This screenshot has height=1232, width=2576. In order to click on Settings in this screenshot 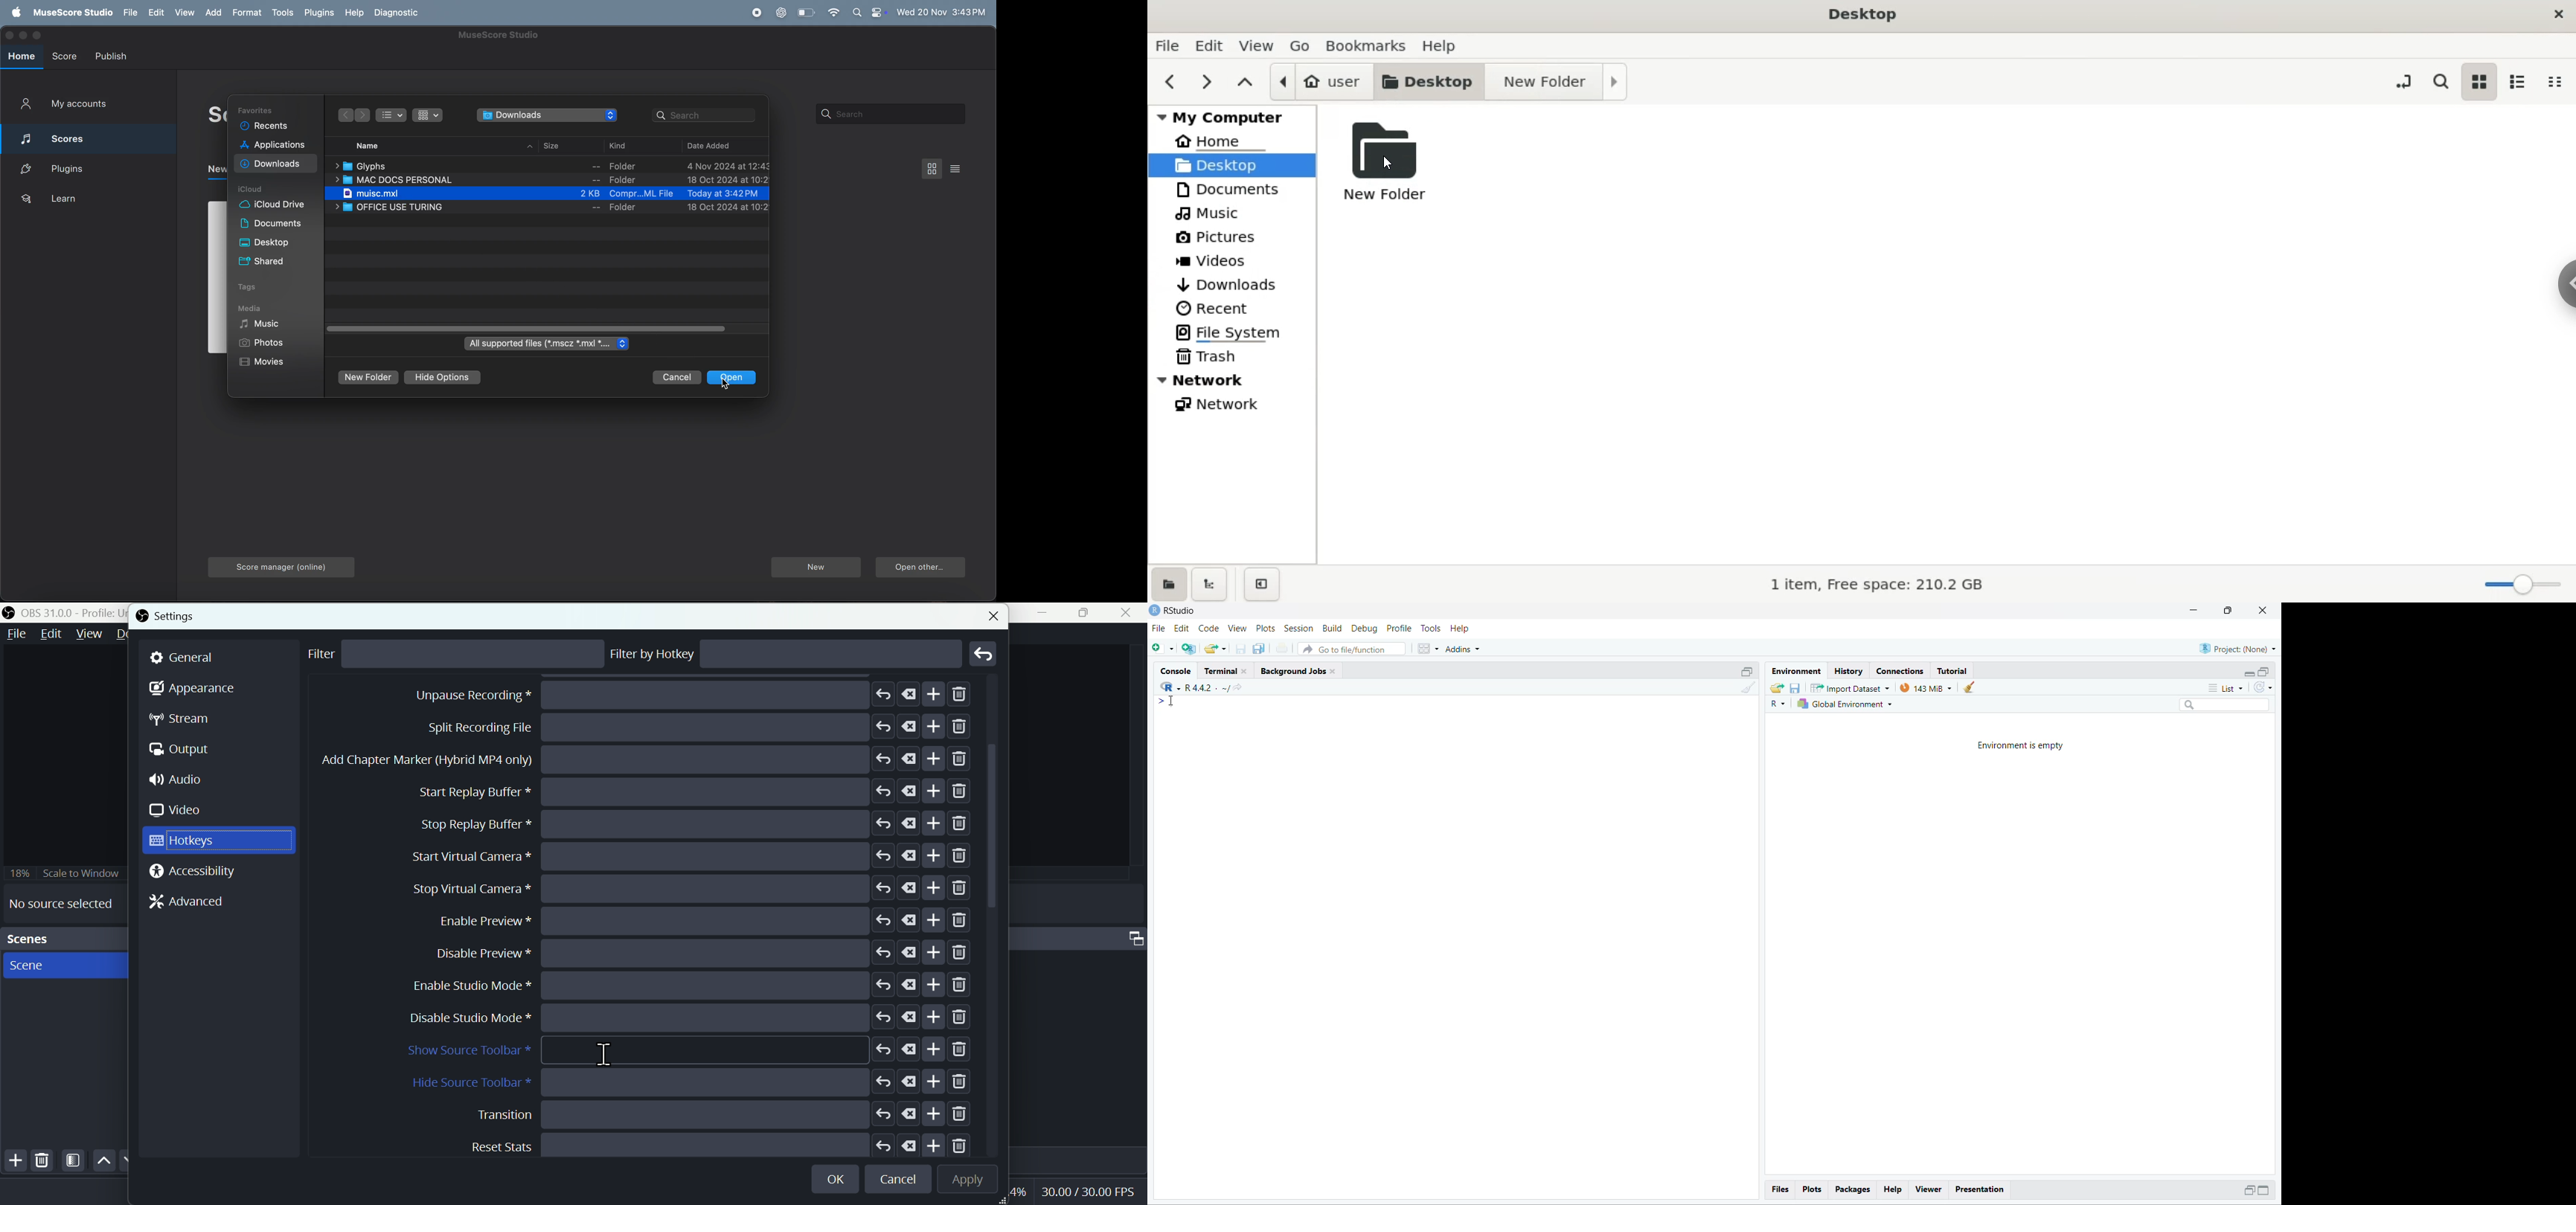, I will do `click(171, 616)`.